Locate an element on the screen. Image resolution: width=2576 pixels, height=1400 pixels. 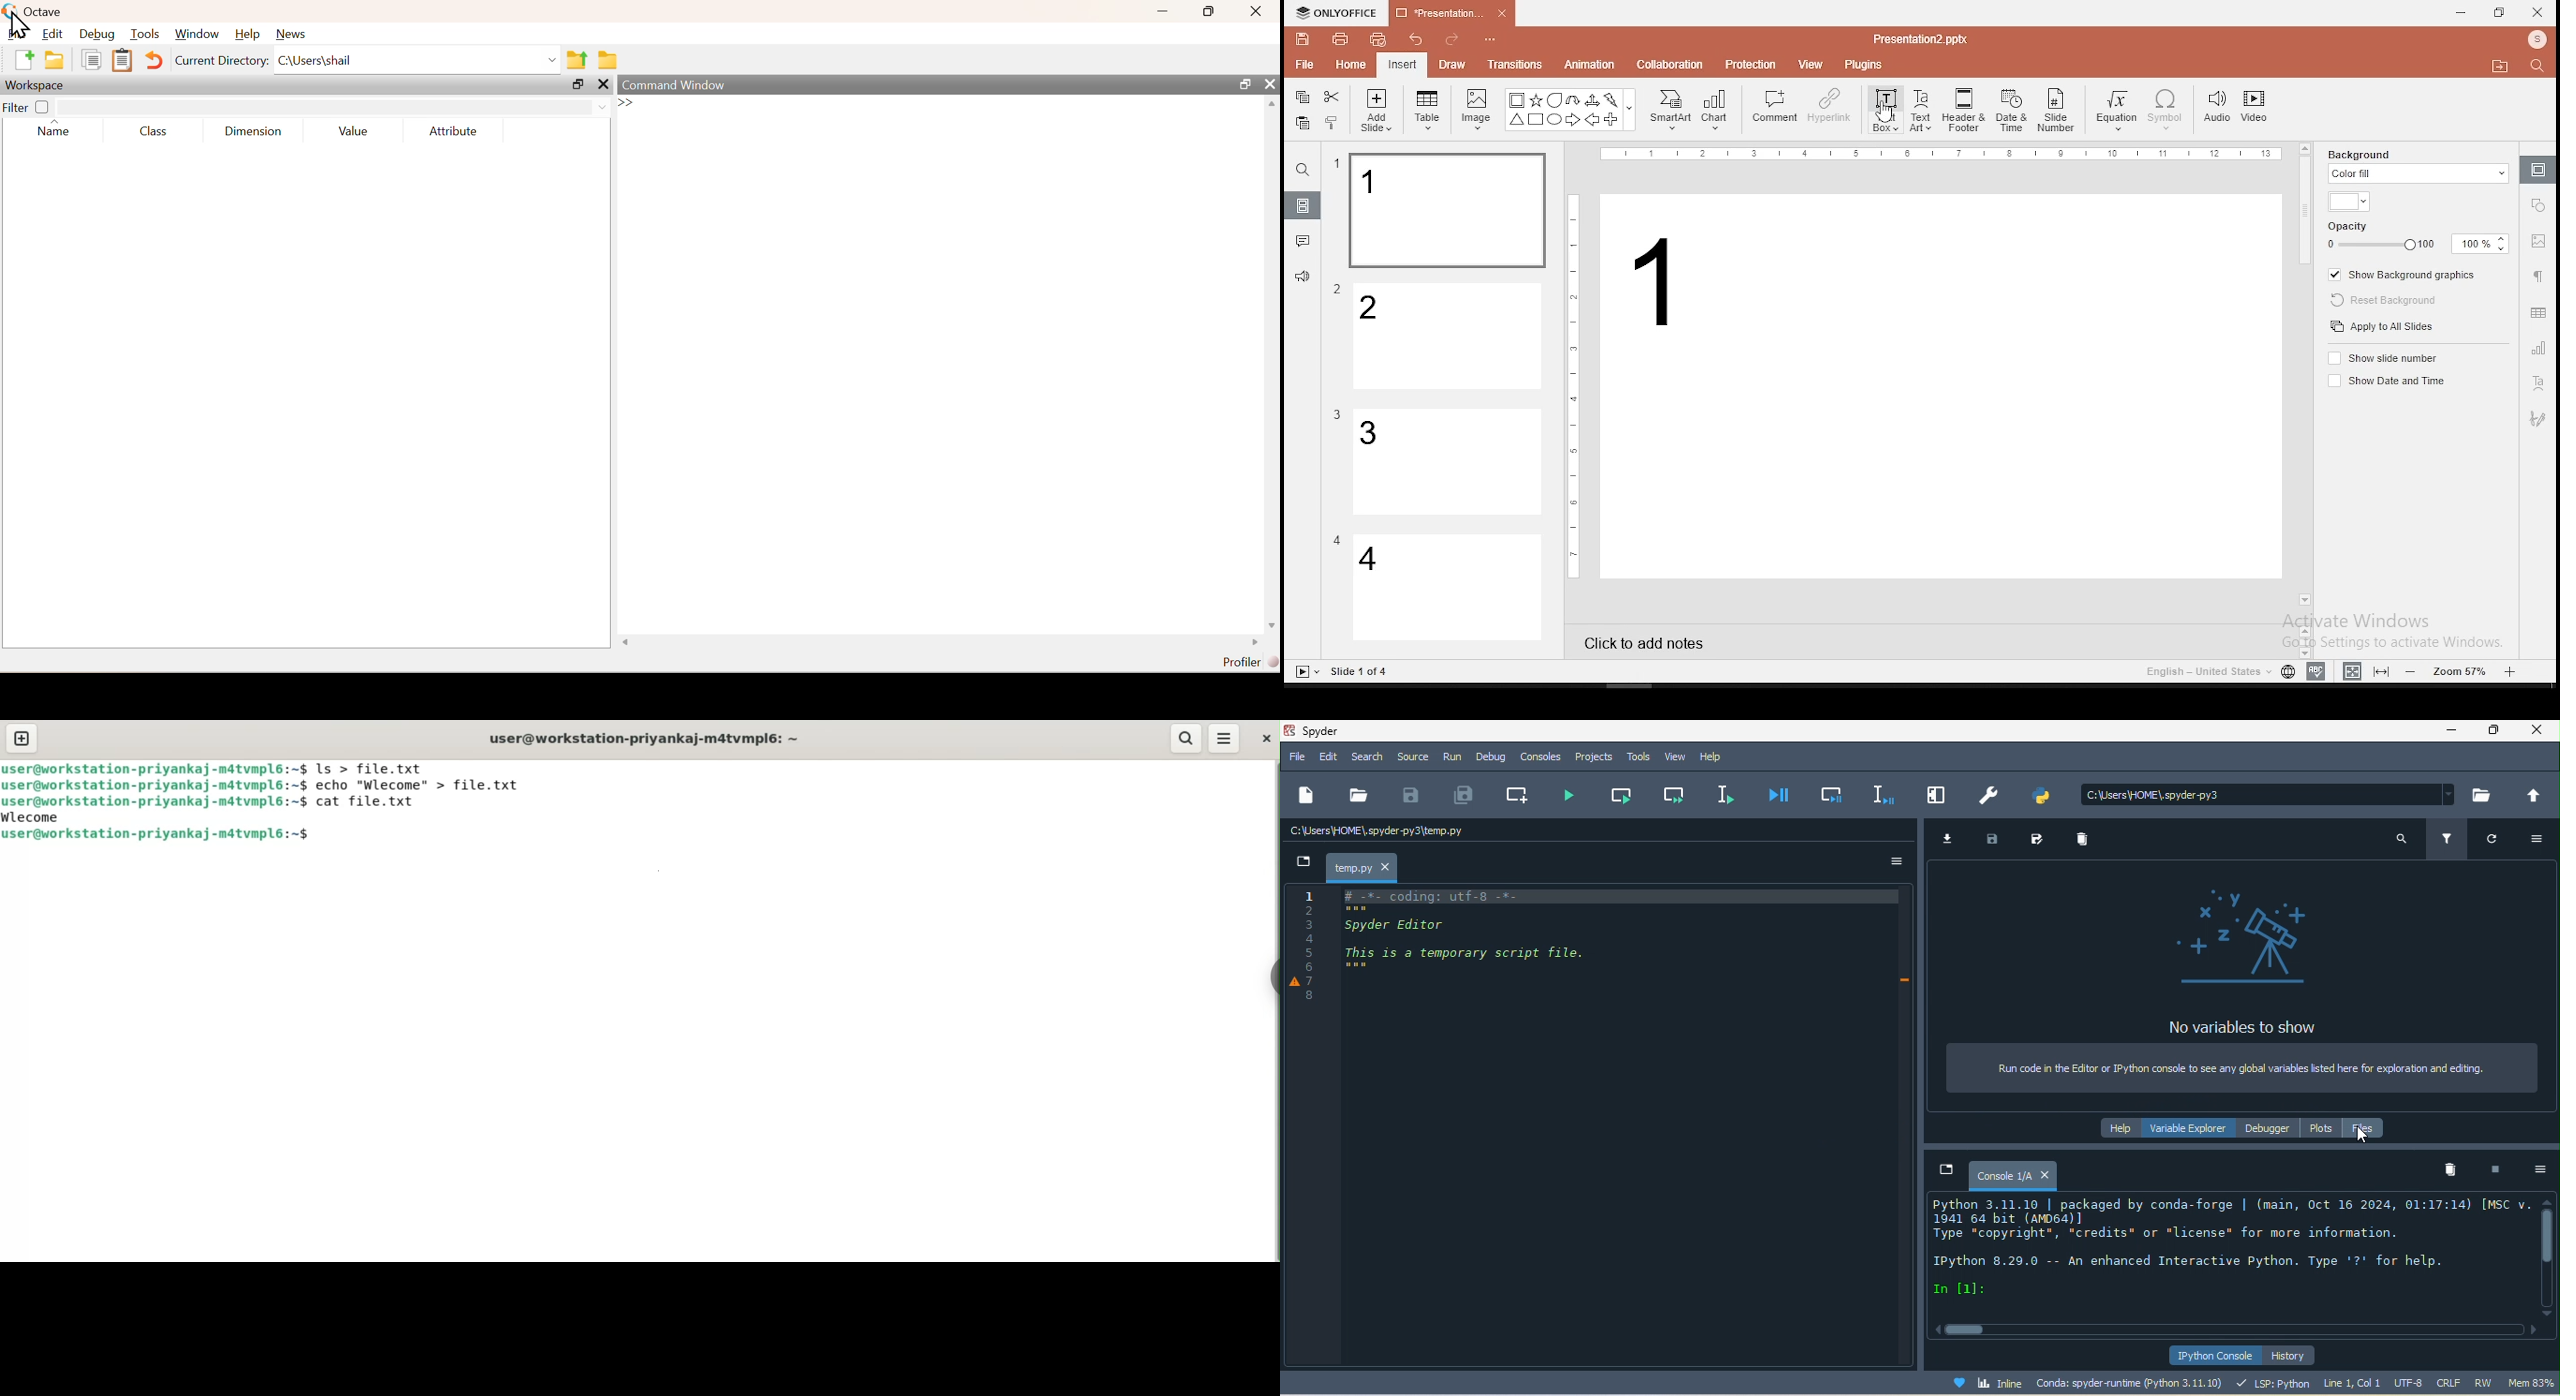
console is located at coordinates (1538, 757).